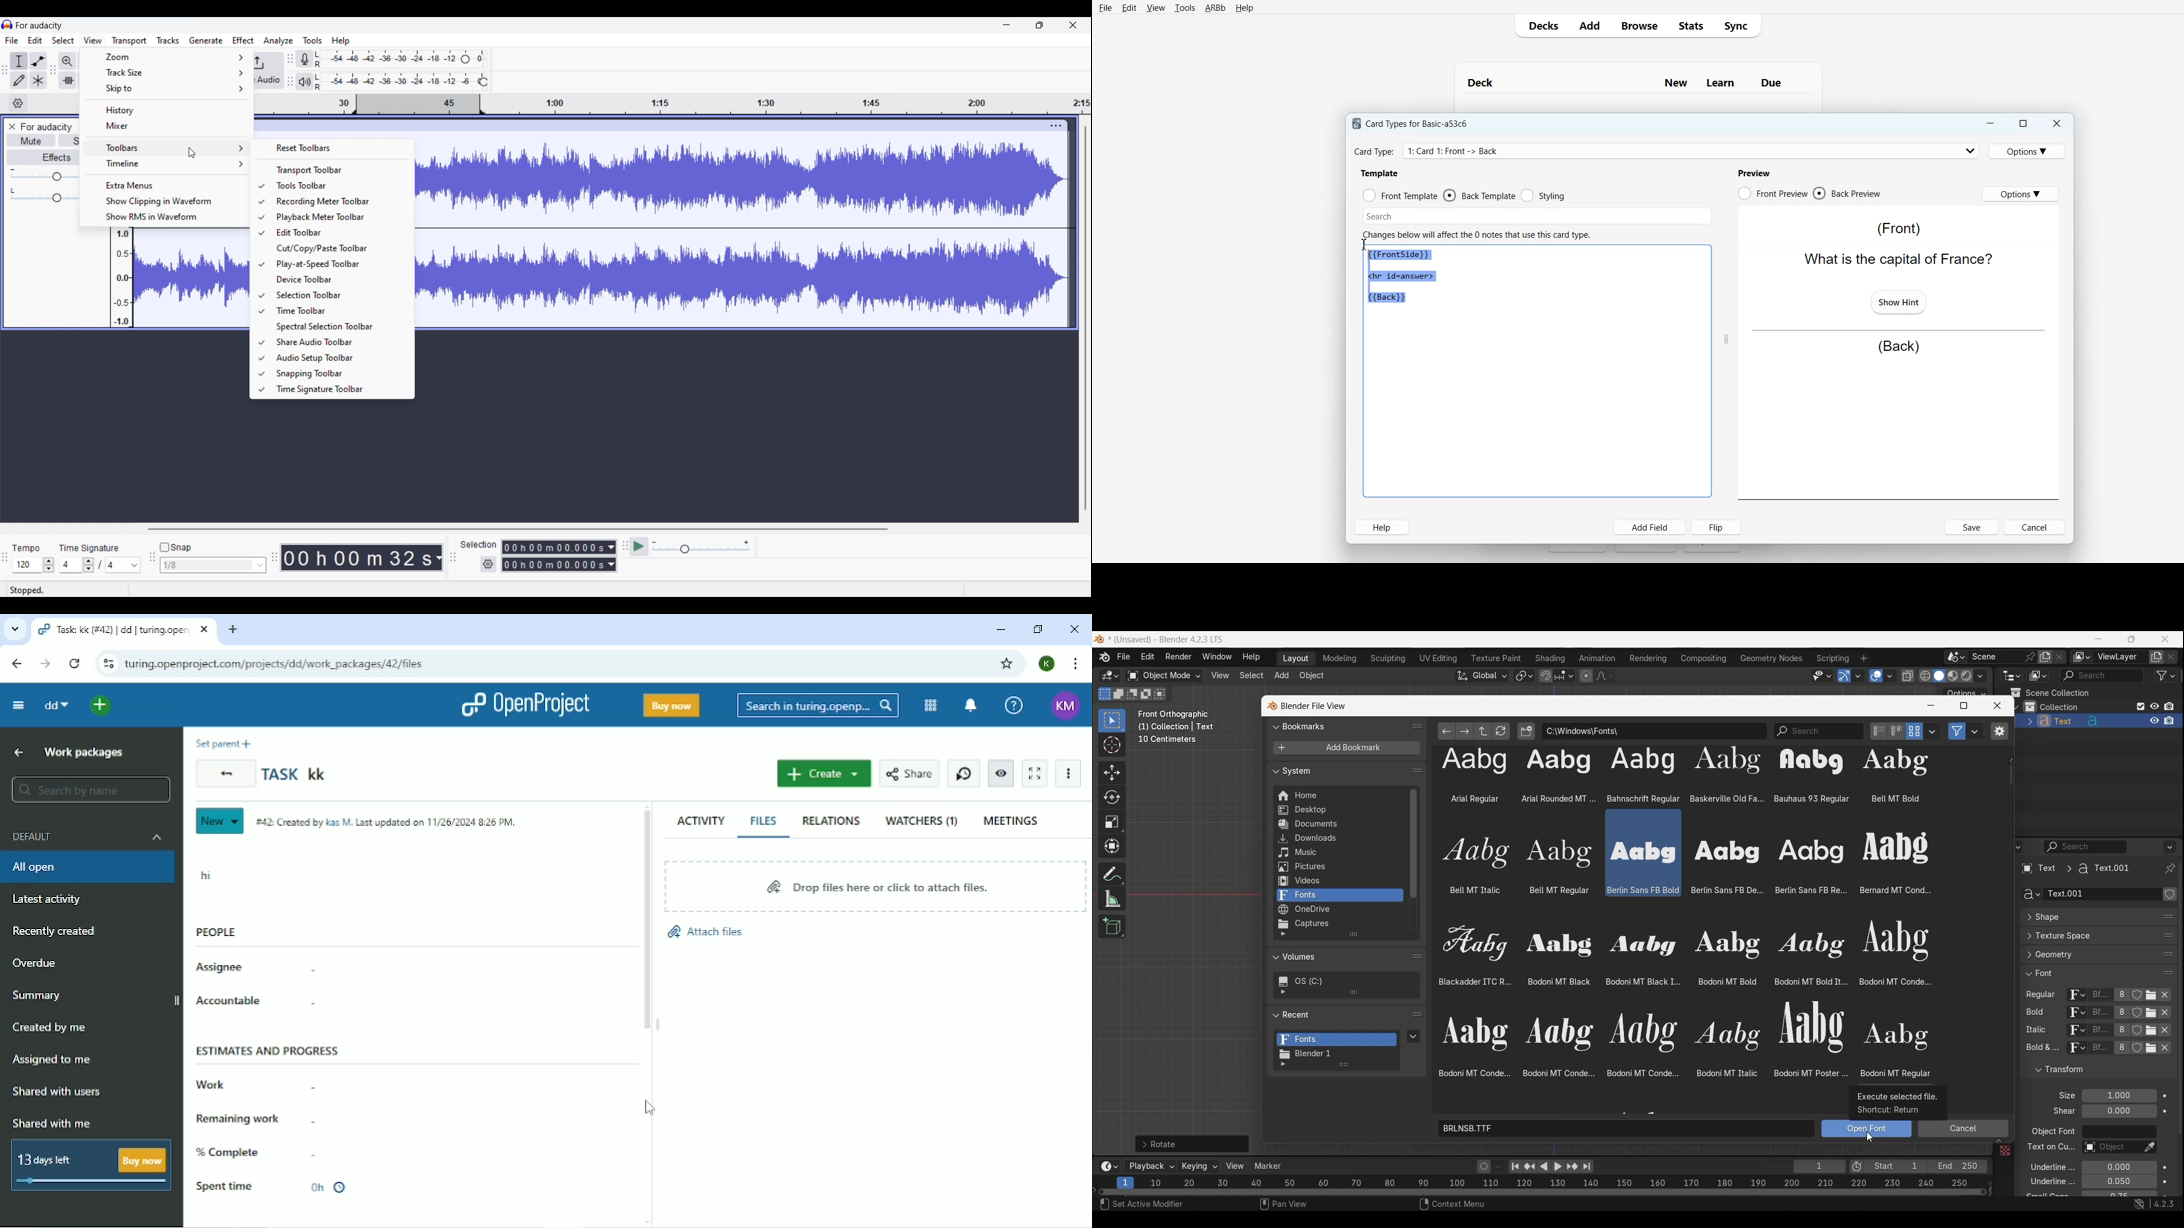 This screenshot has height=1232, width=2184. Describe the element at coordinates (639, 546) in the screenshot. I see `Play at speed/Play at speed once` at that location.